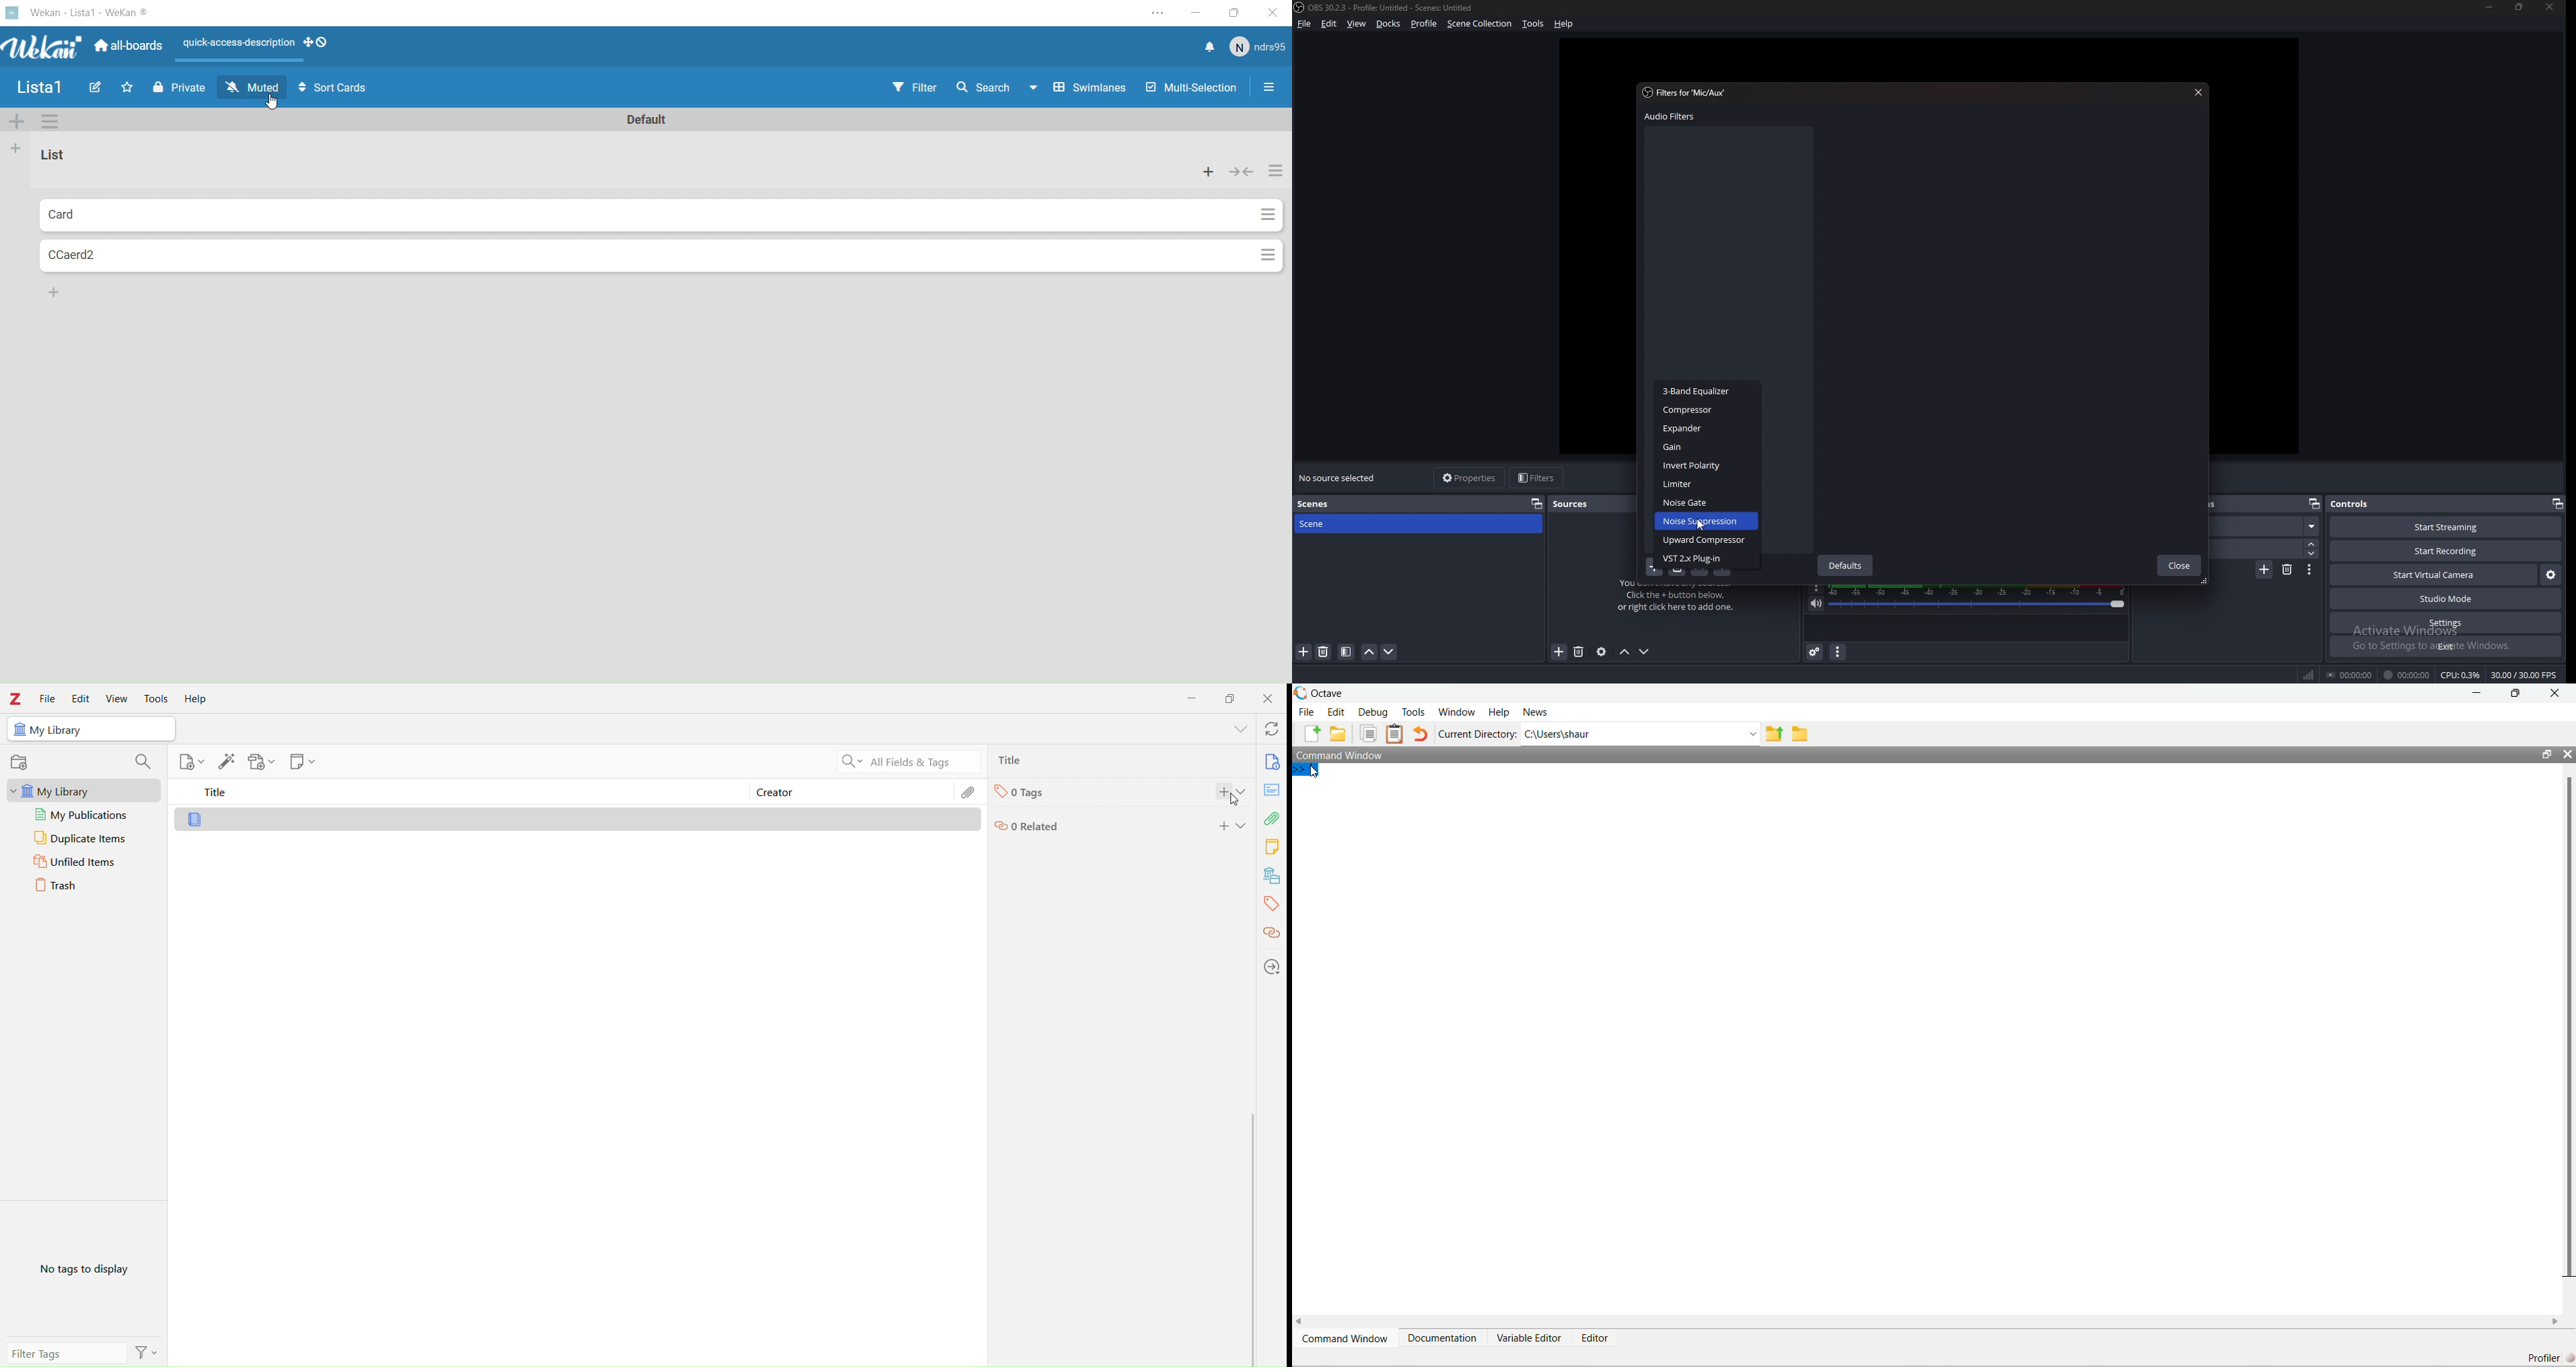 The height and width of the screenshot is (1372, 2576). Describe the element at coordinates (2522, 7) in the screenshot. I see `resize` at that location.